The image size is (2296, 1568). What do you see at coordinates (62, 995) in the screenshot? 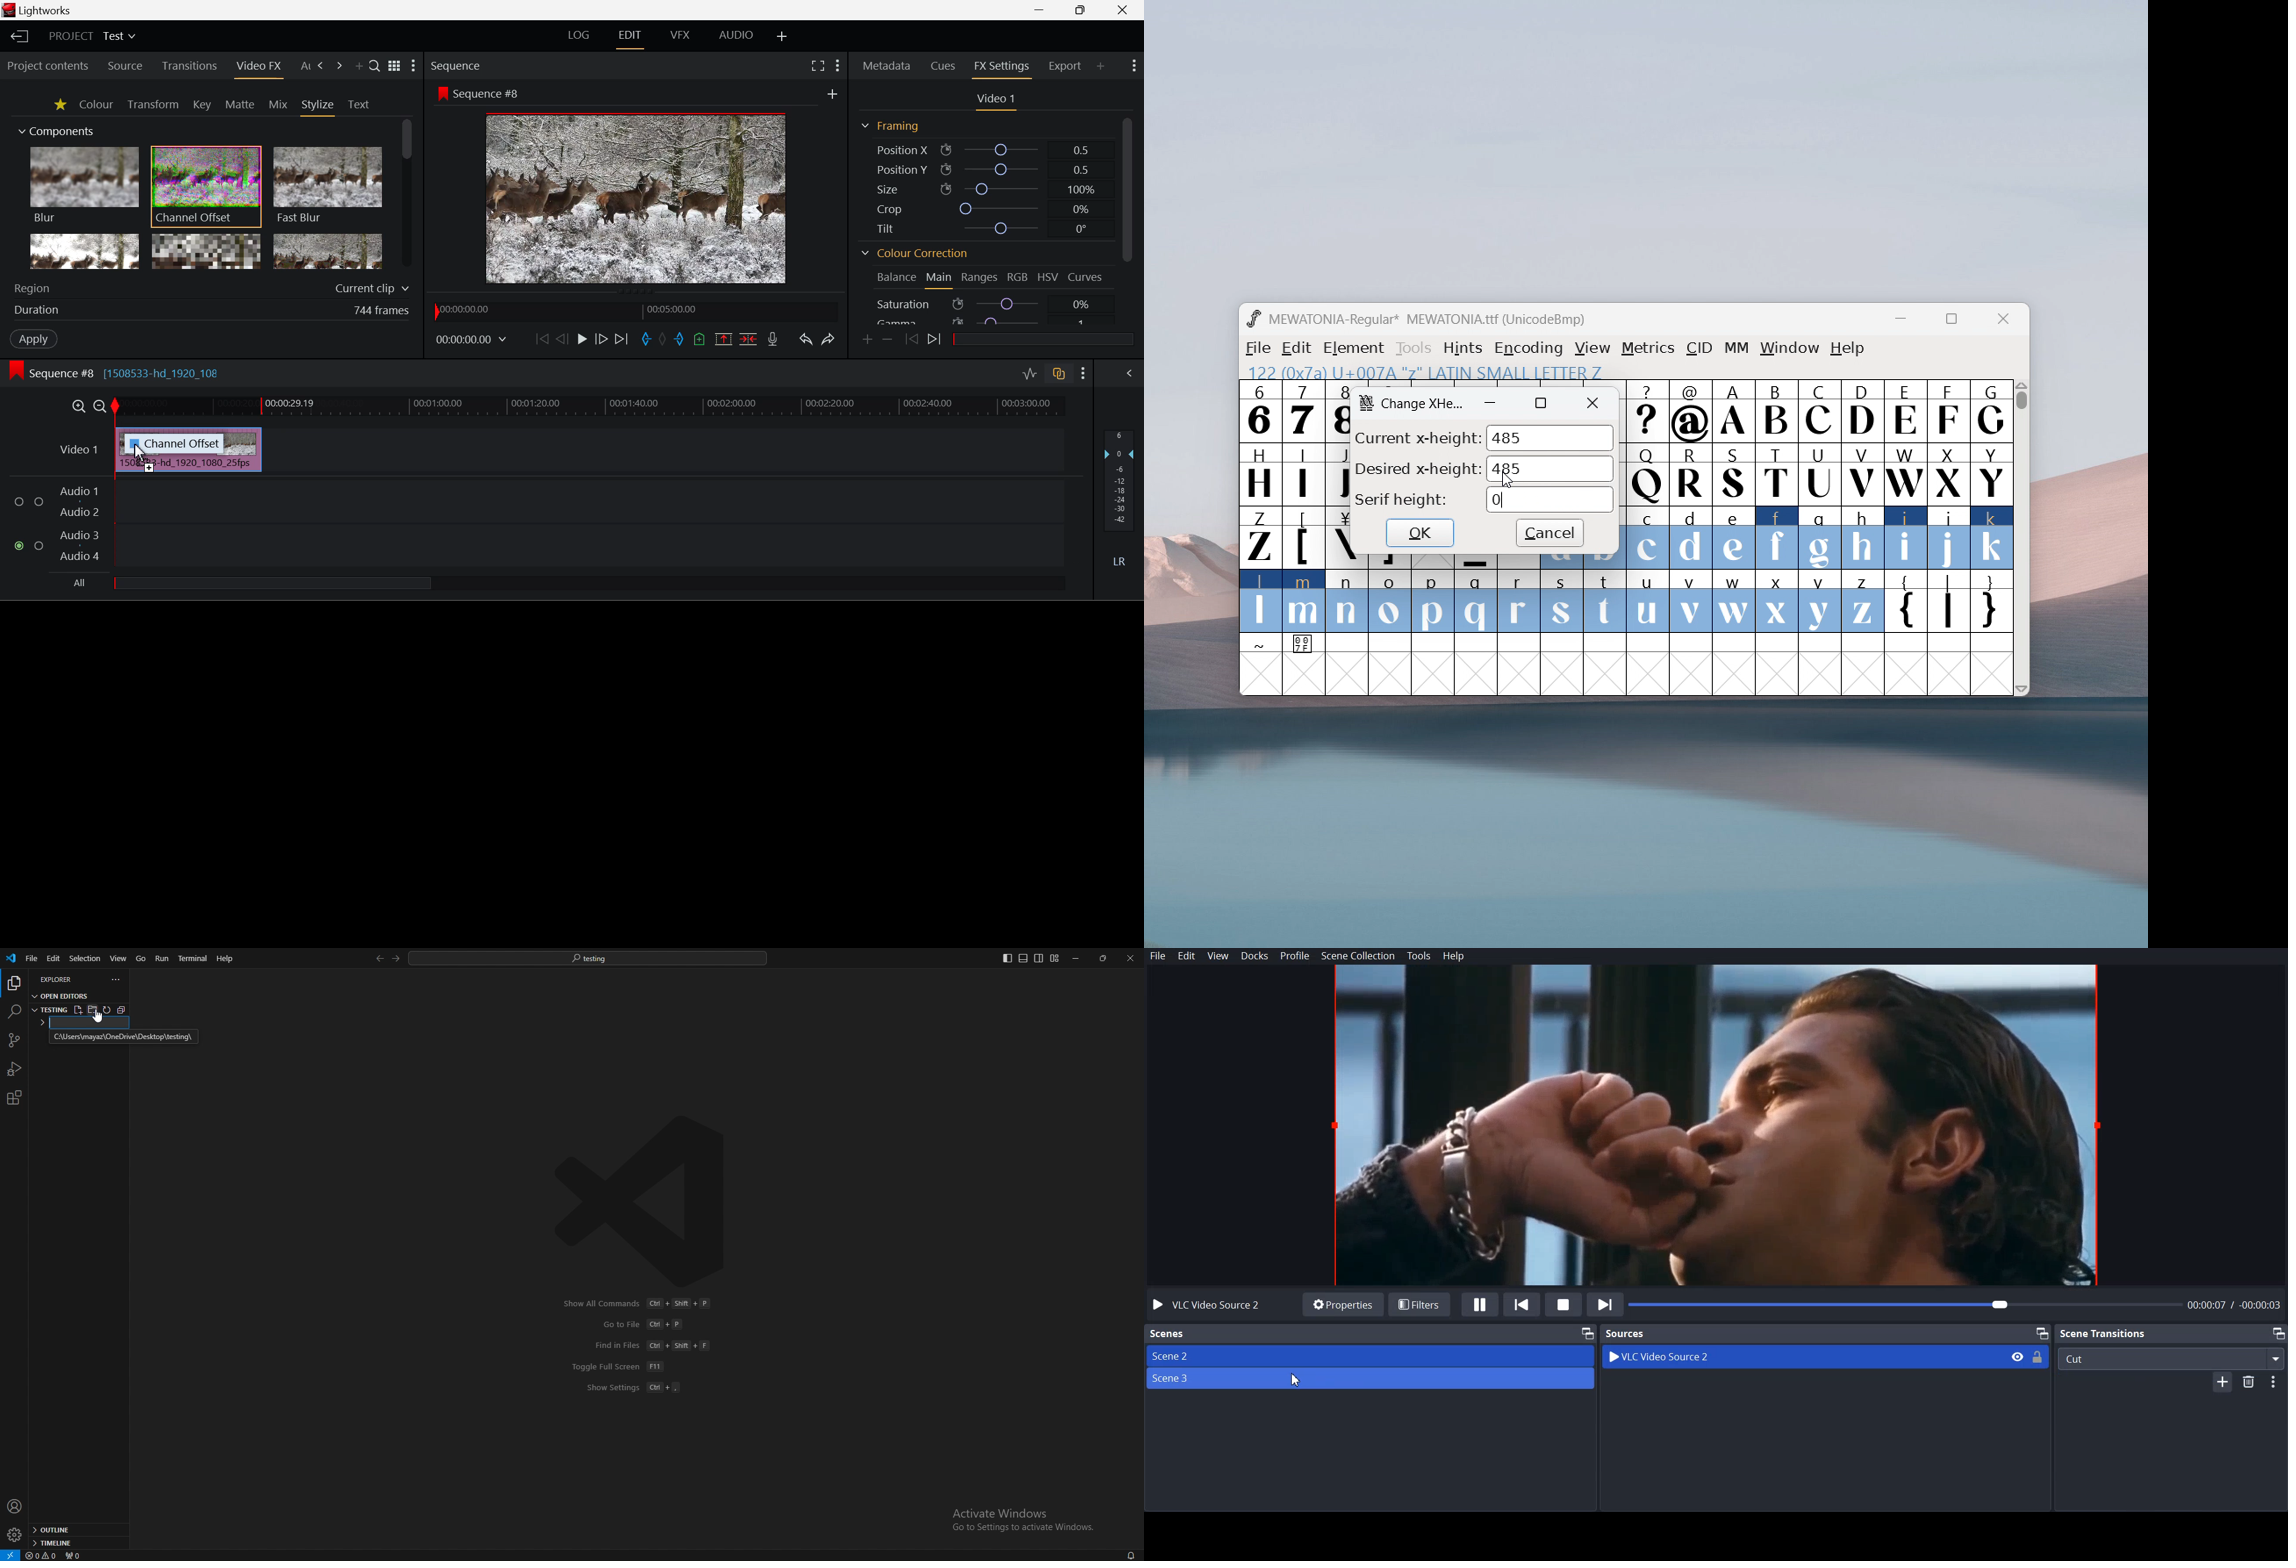
I see `open editors` at bounding box center [62, 995].